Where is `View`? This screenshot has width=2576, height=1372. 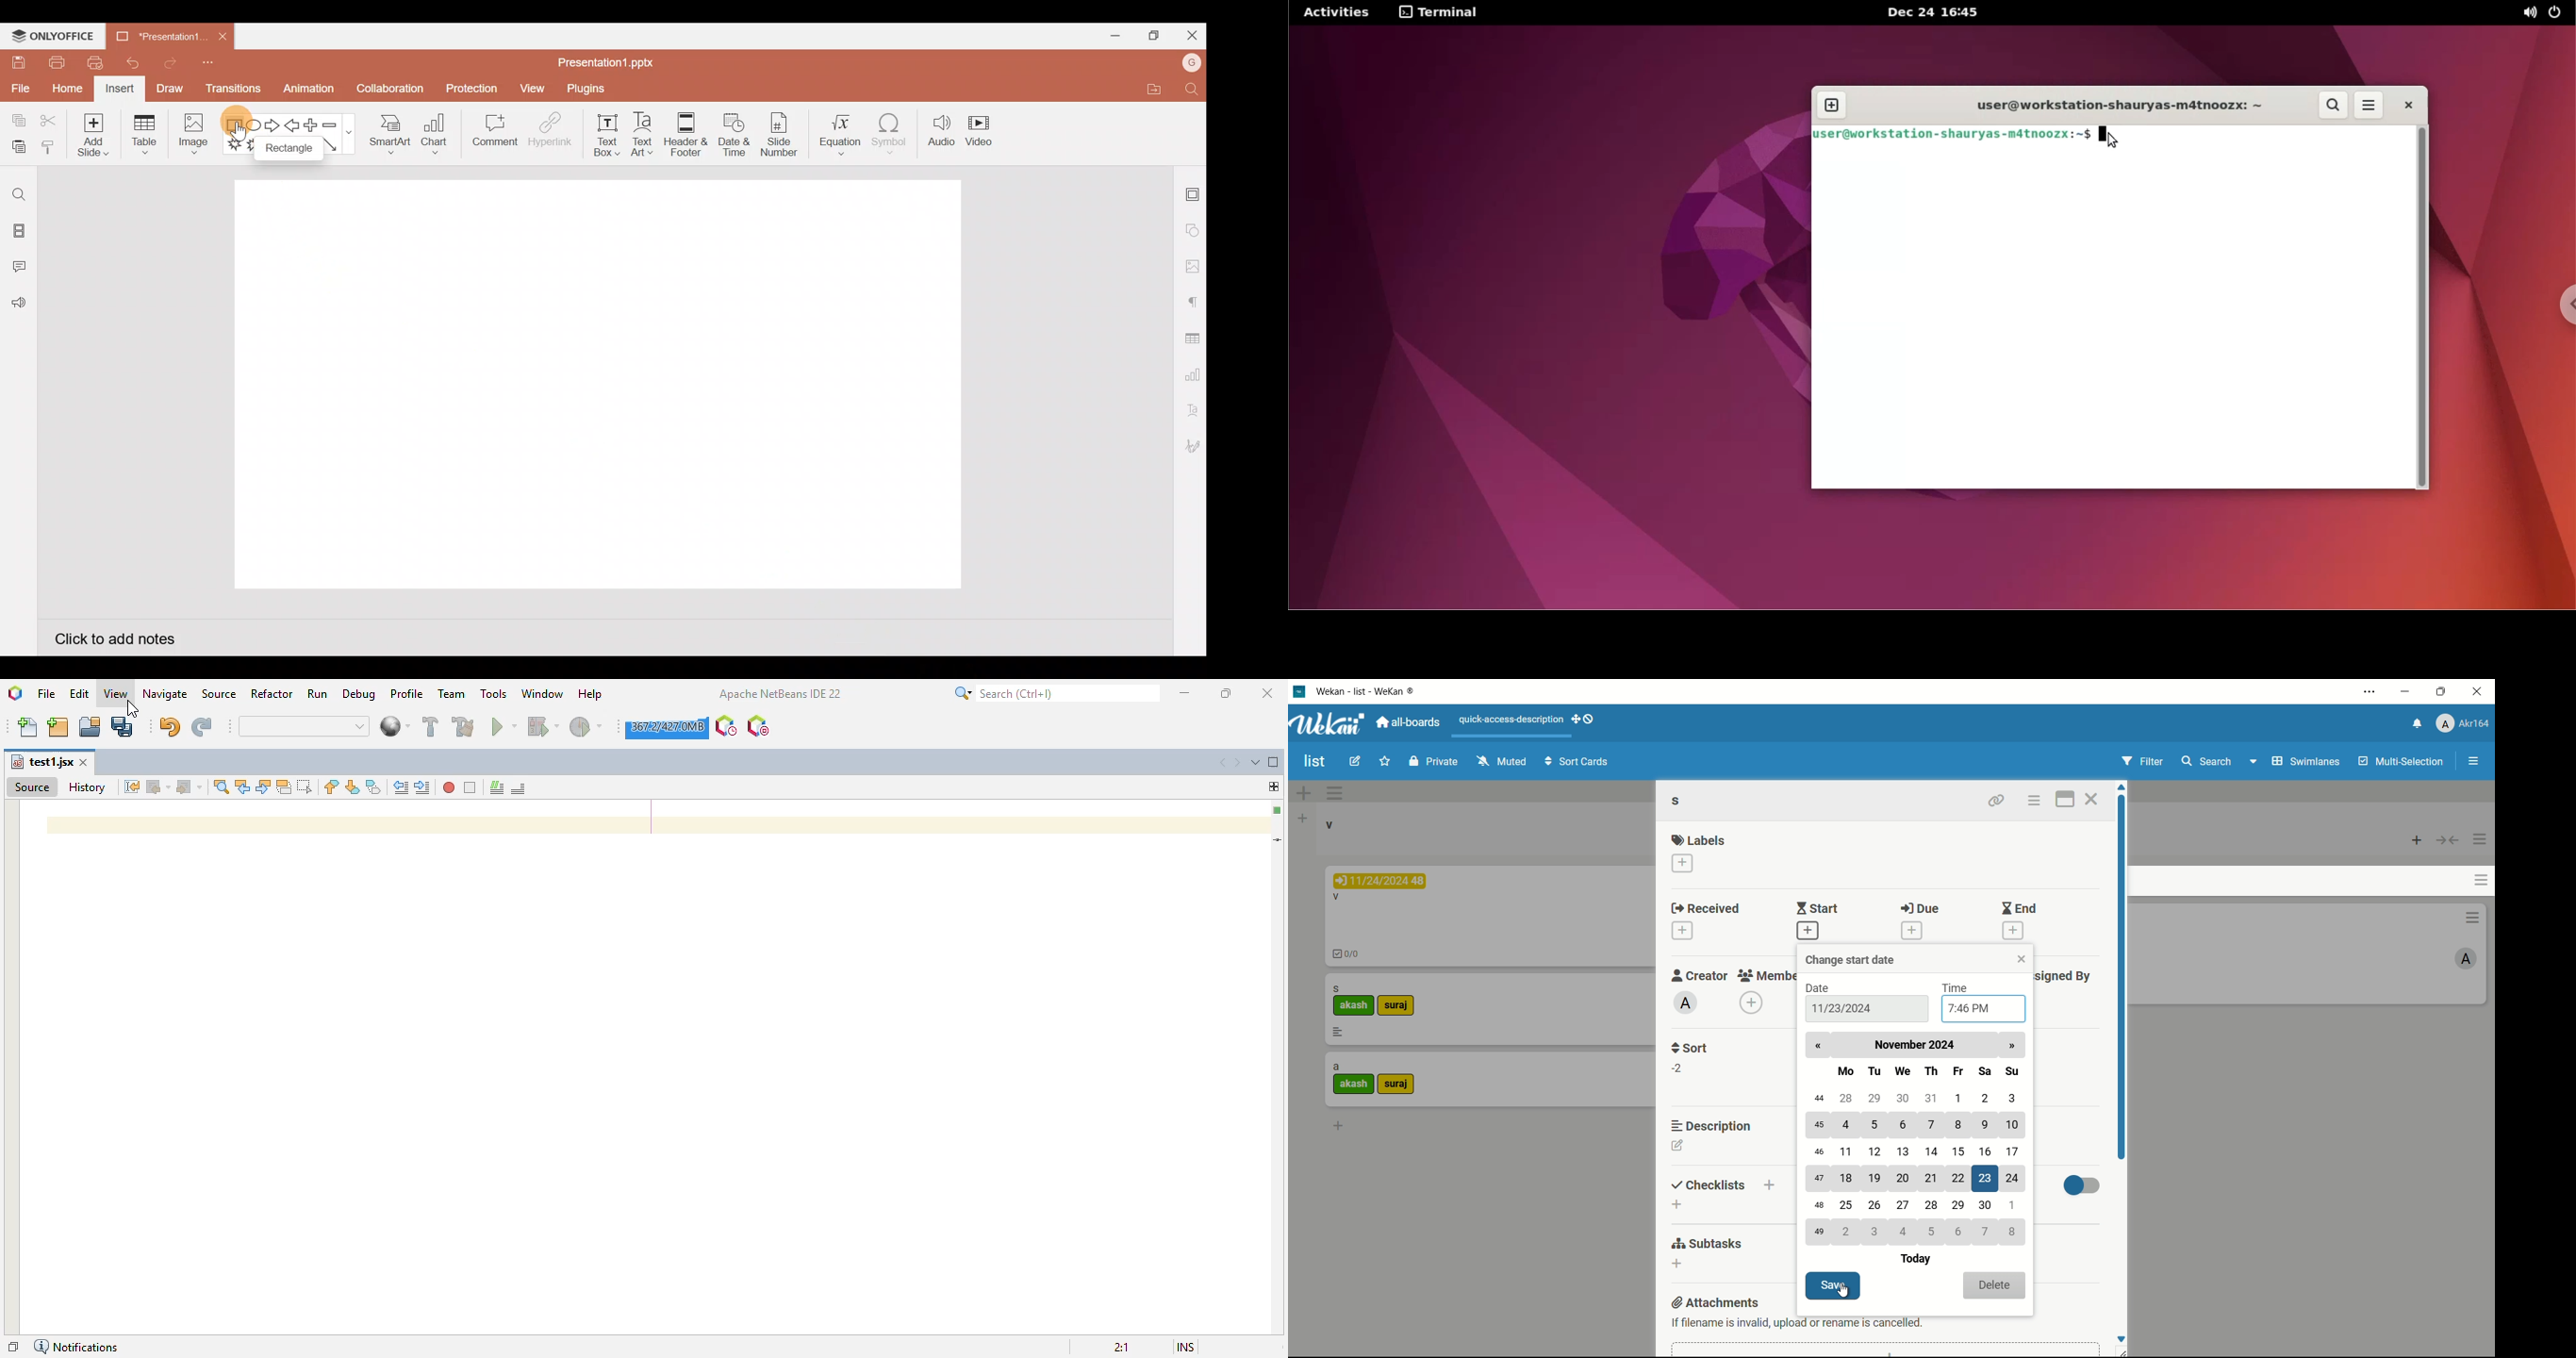
View is located at coordinates (534, 86).